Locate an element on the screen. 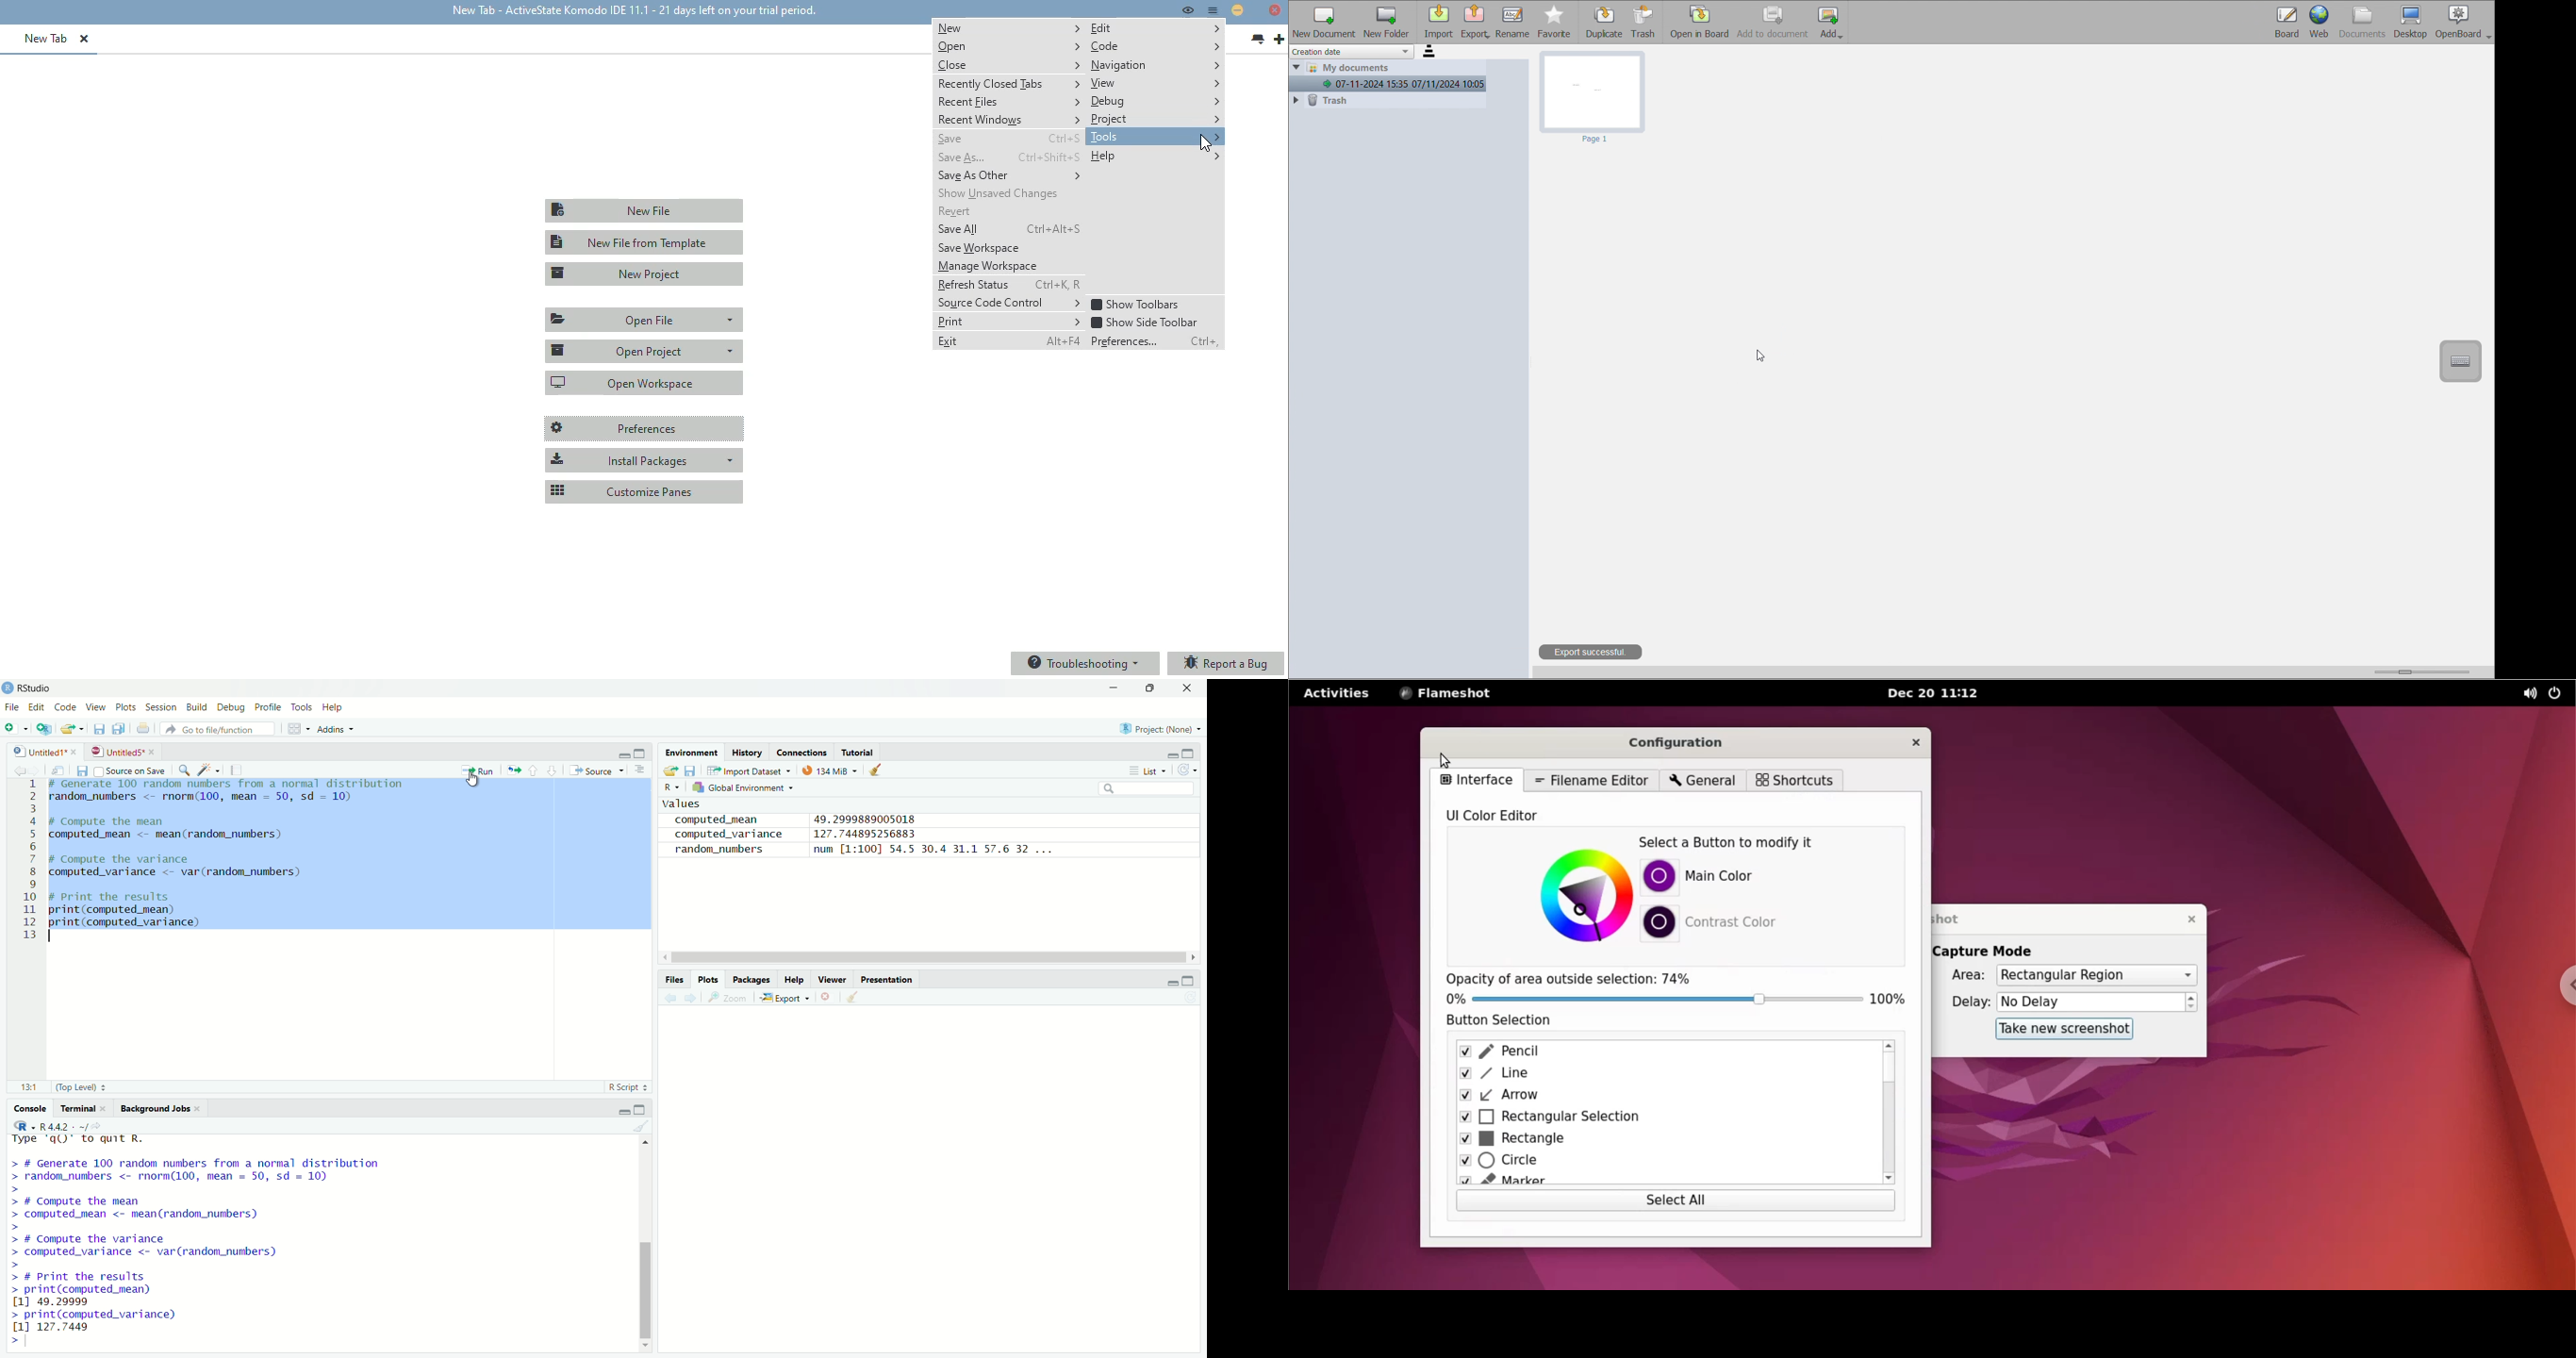  typing cursor is located at coordinates (55, 935).